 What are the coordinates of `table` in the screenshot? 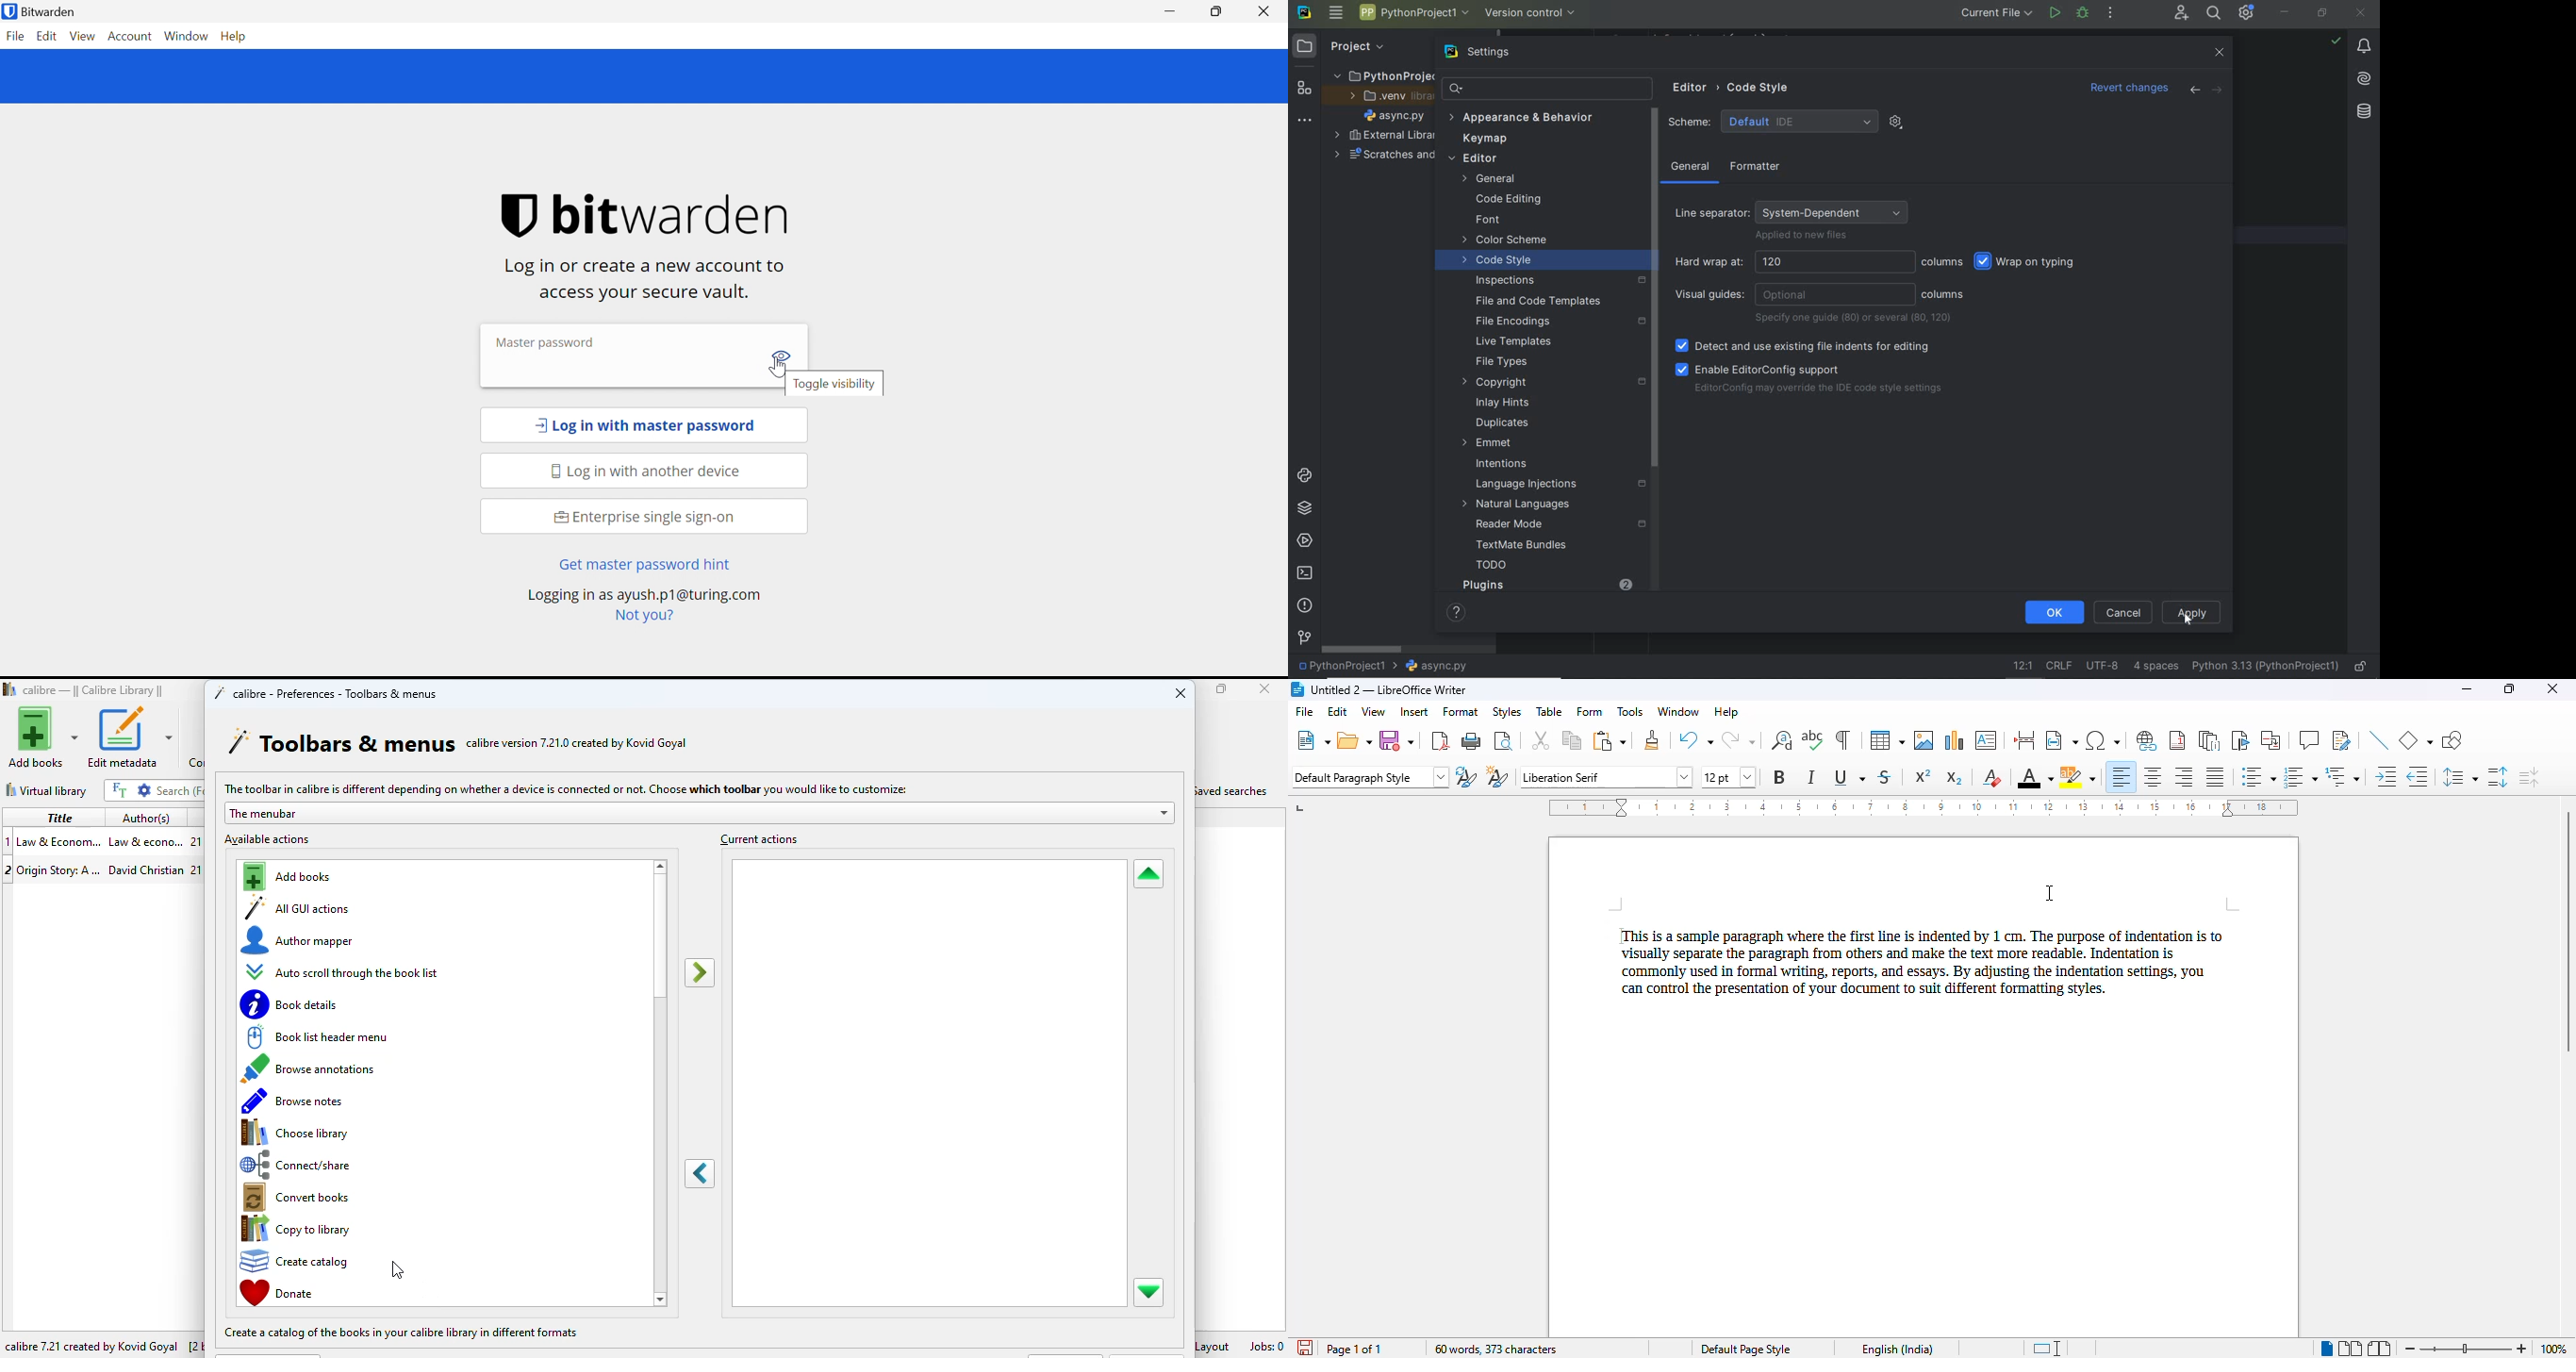 It's located at (1887, 740).